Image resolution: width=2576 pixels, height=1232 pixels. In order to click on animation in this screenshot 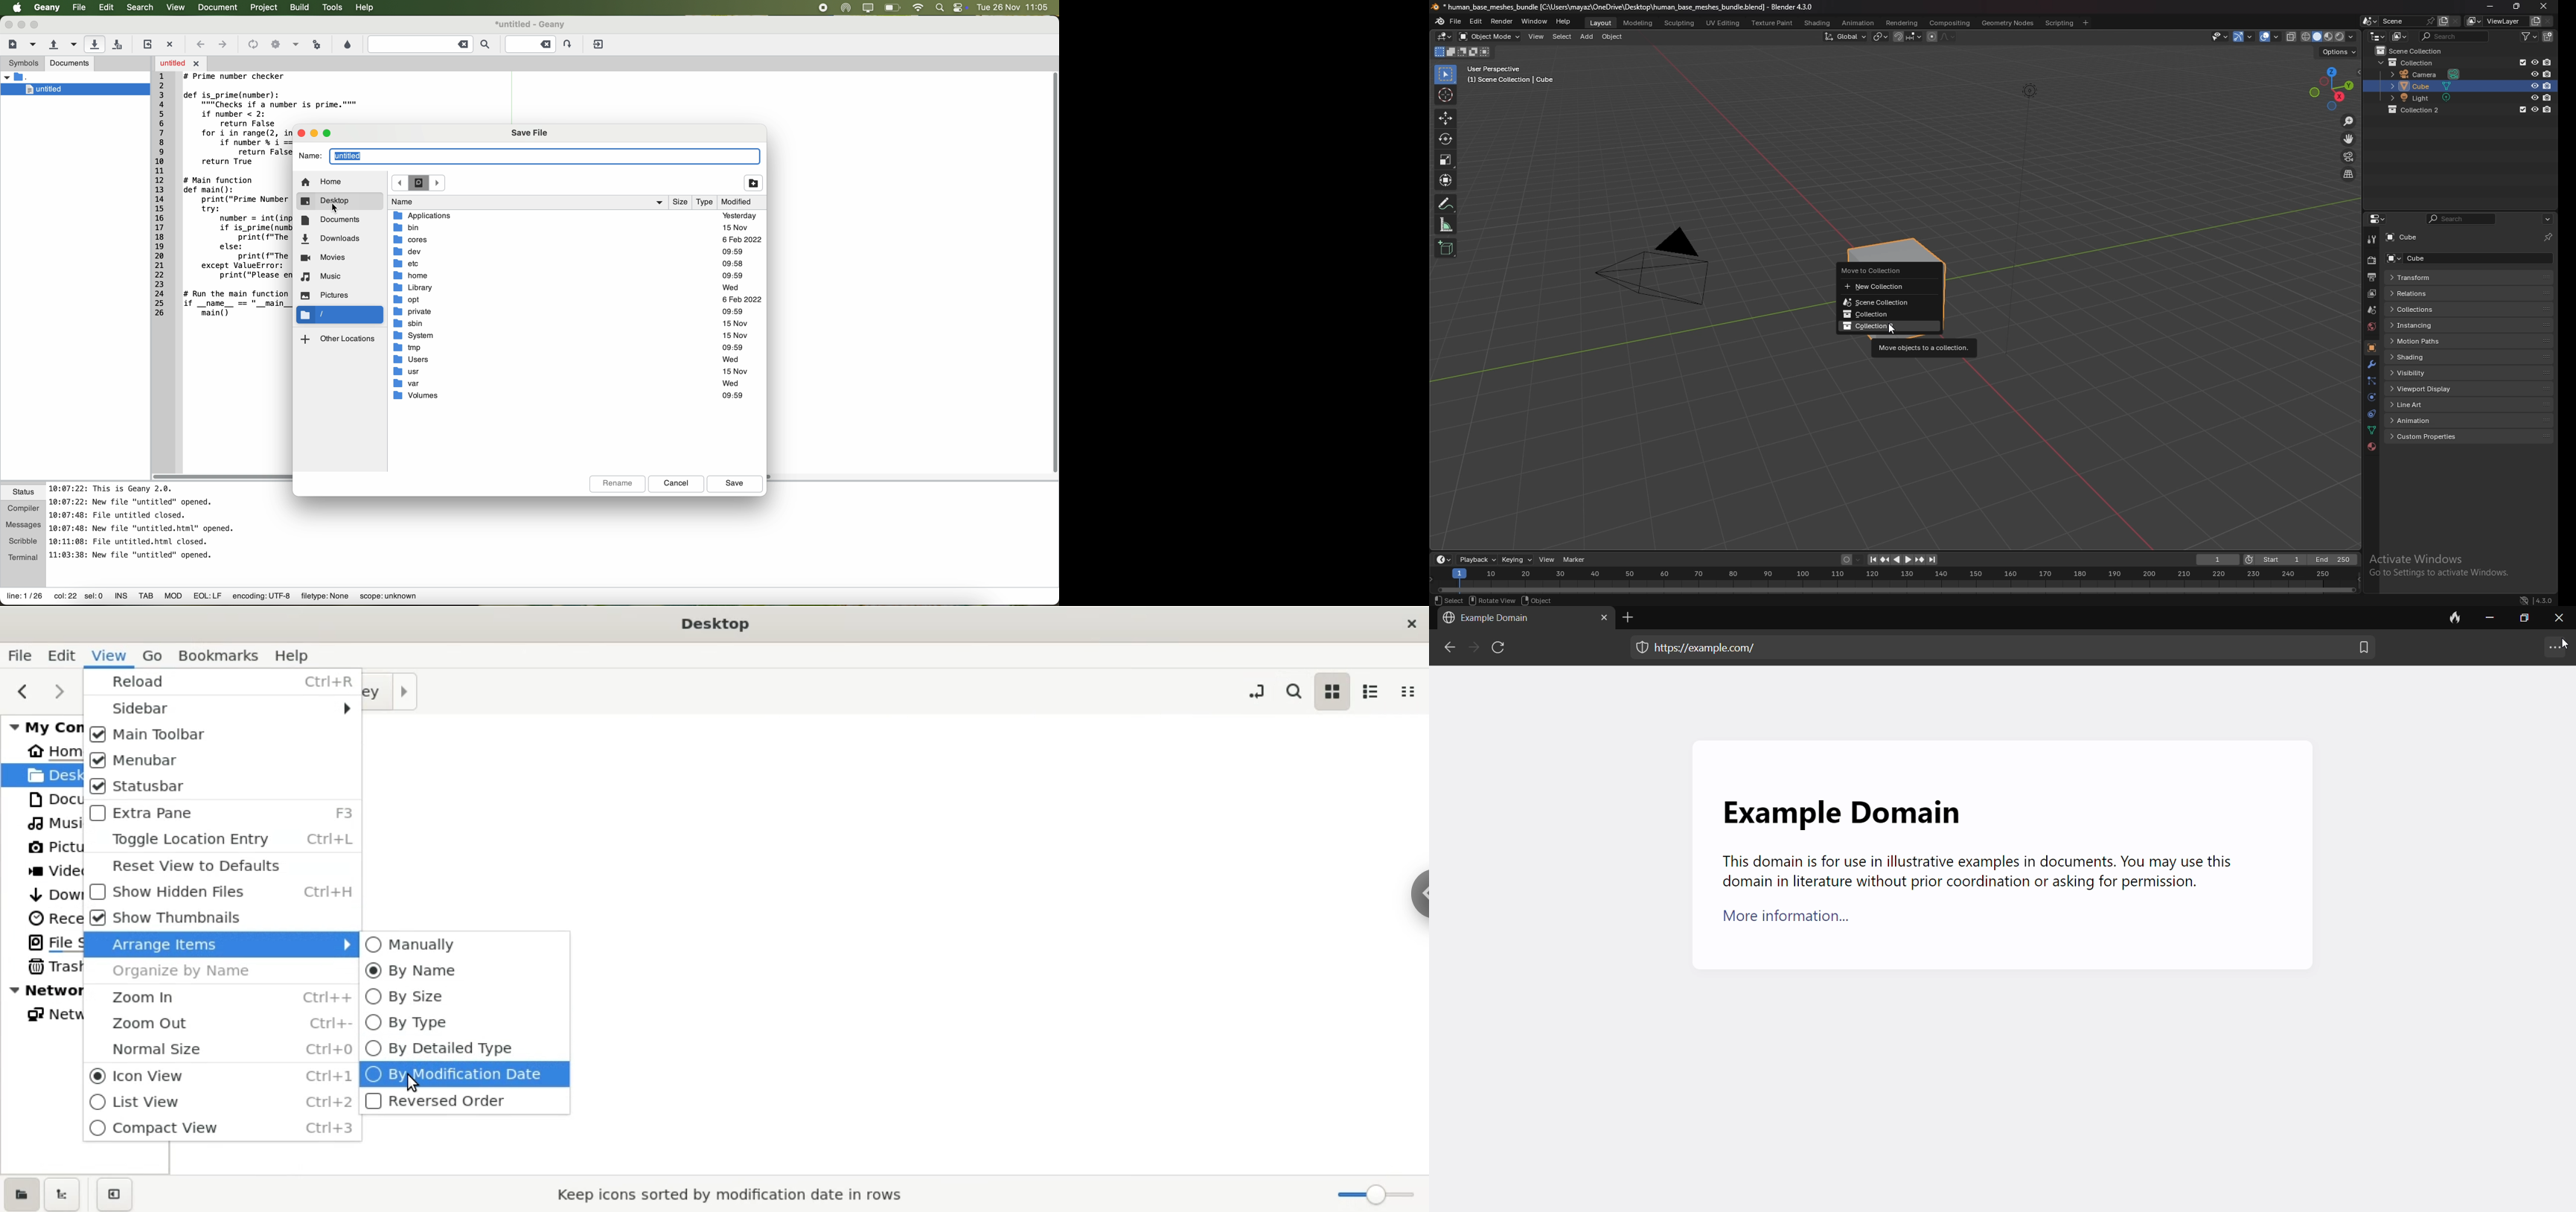, I will do `click(2431, 419)`.